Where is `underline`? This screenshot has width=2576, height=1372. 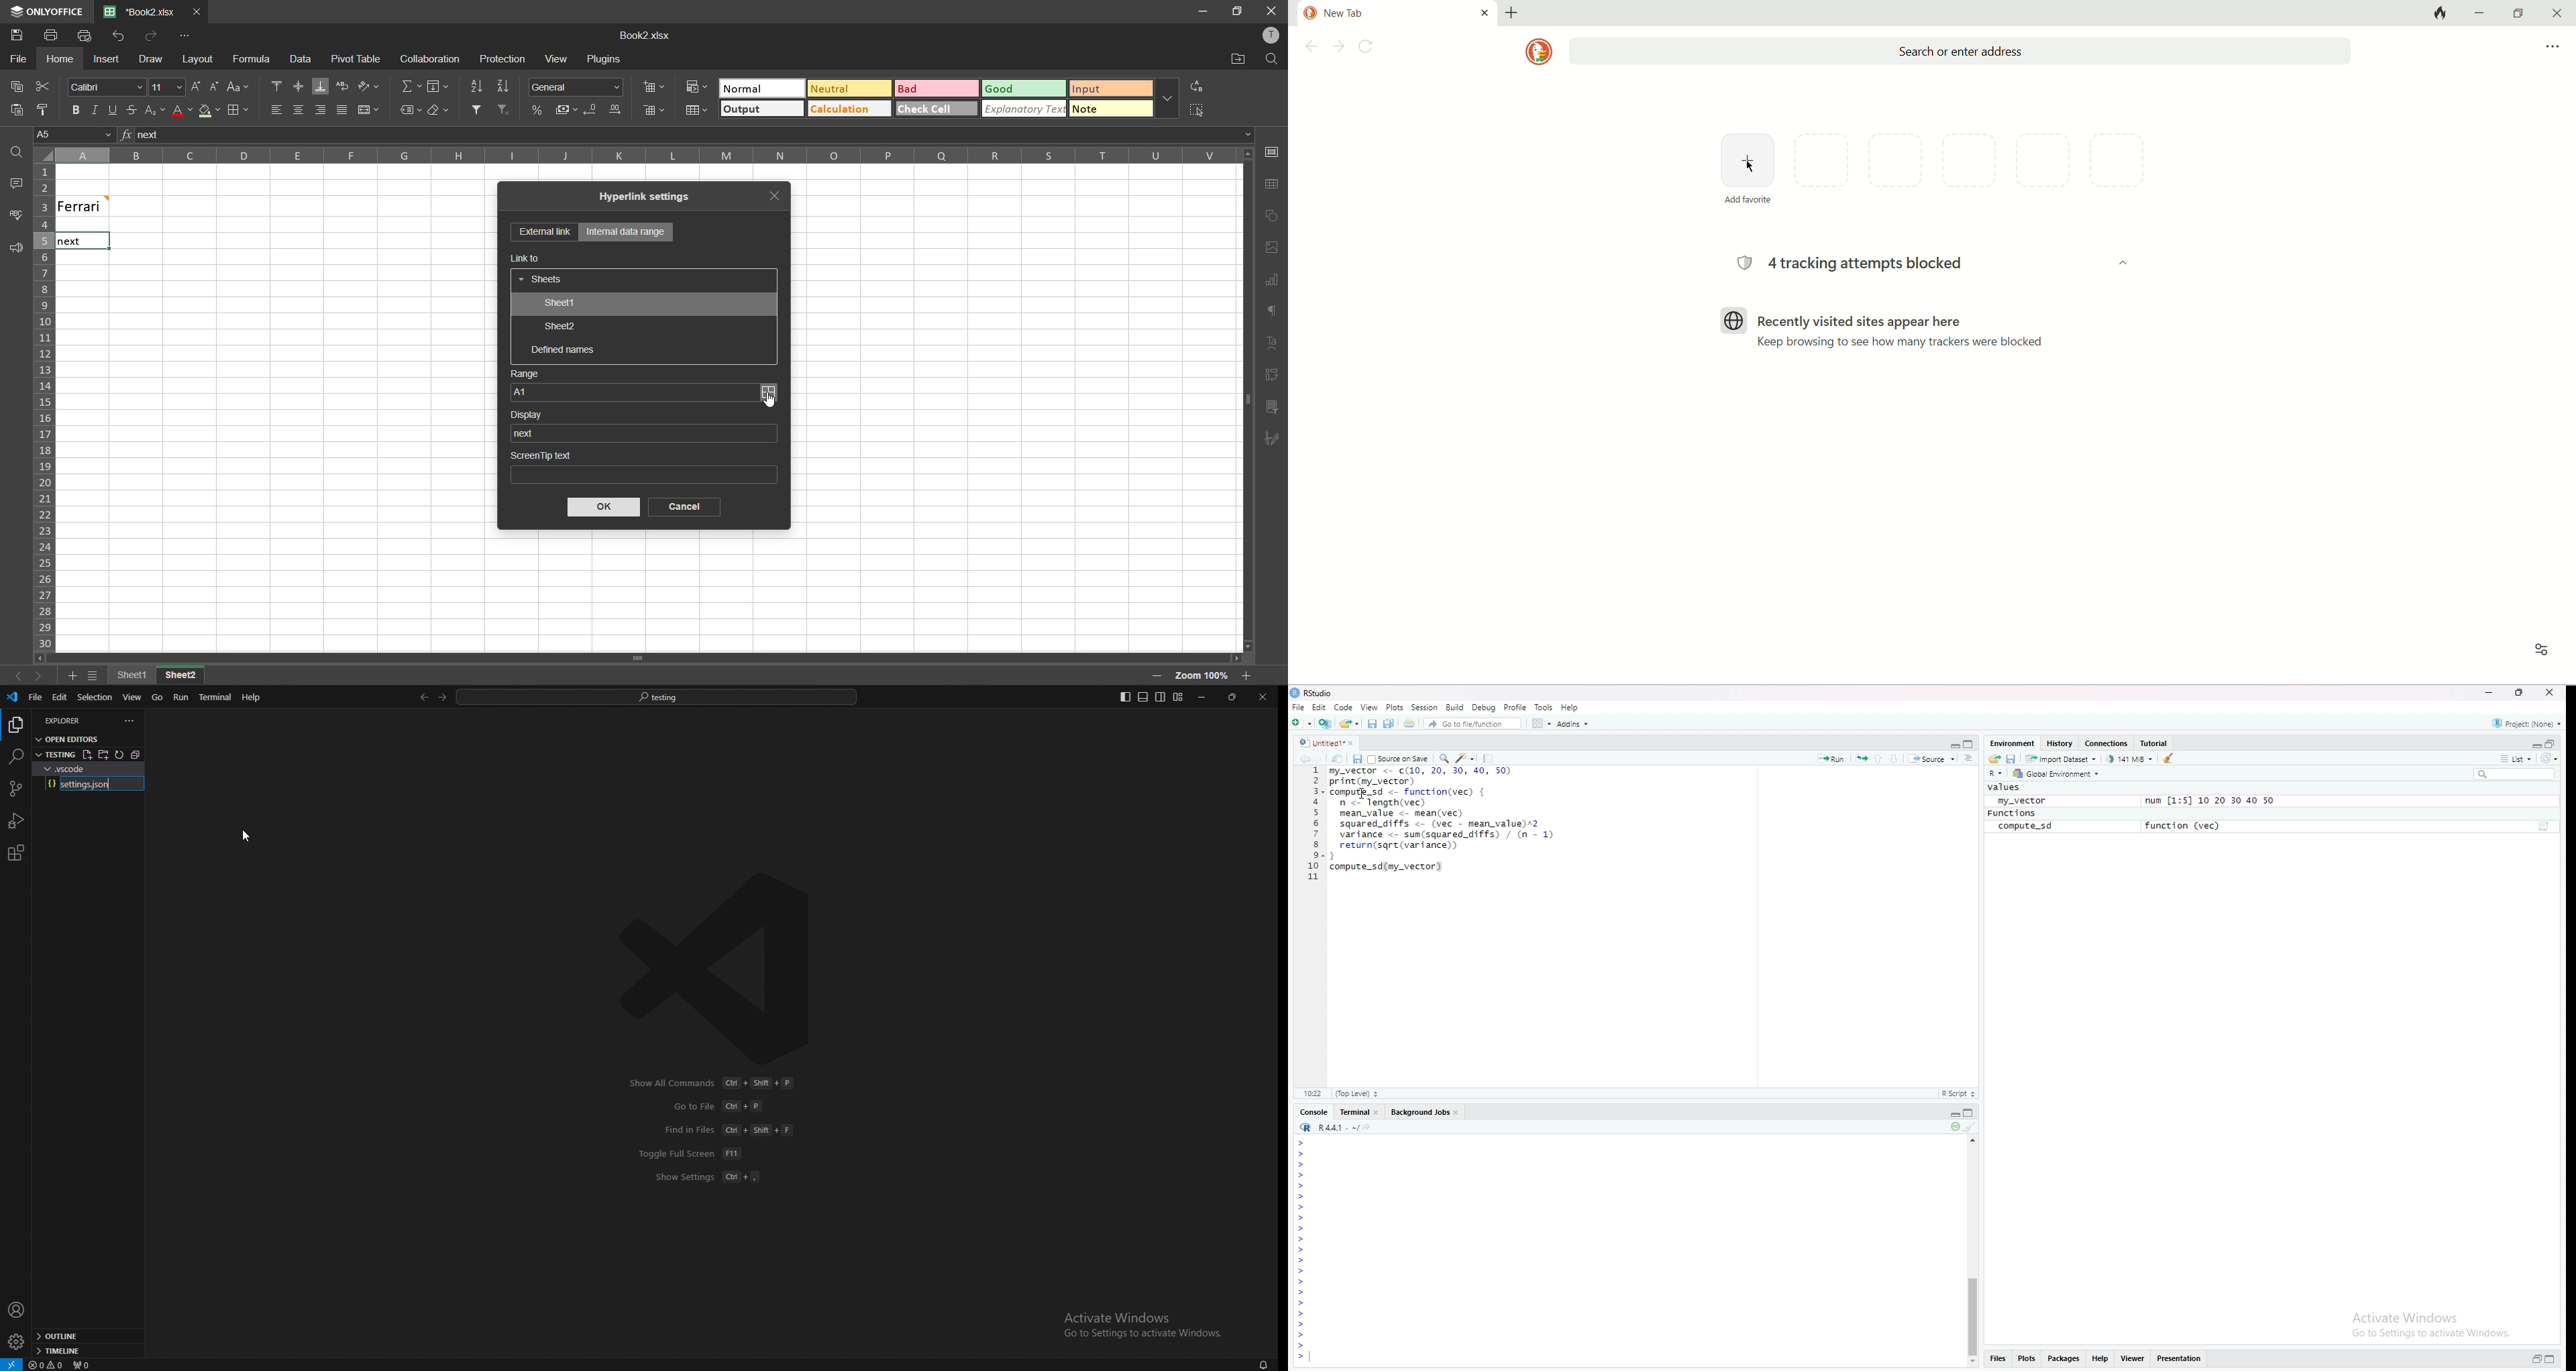
underline is located at coordinates (112, 111).